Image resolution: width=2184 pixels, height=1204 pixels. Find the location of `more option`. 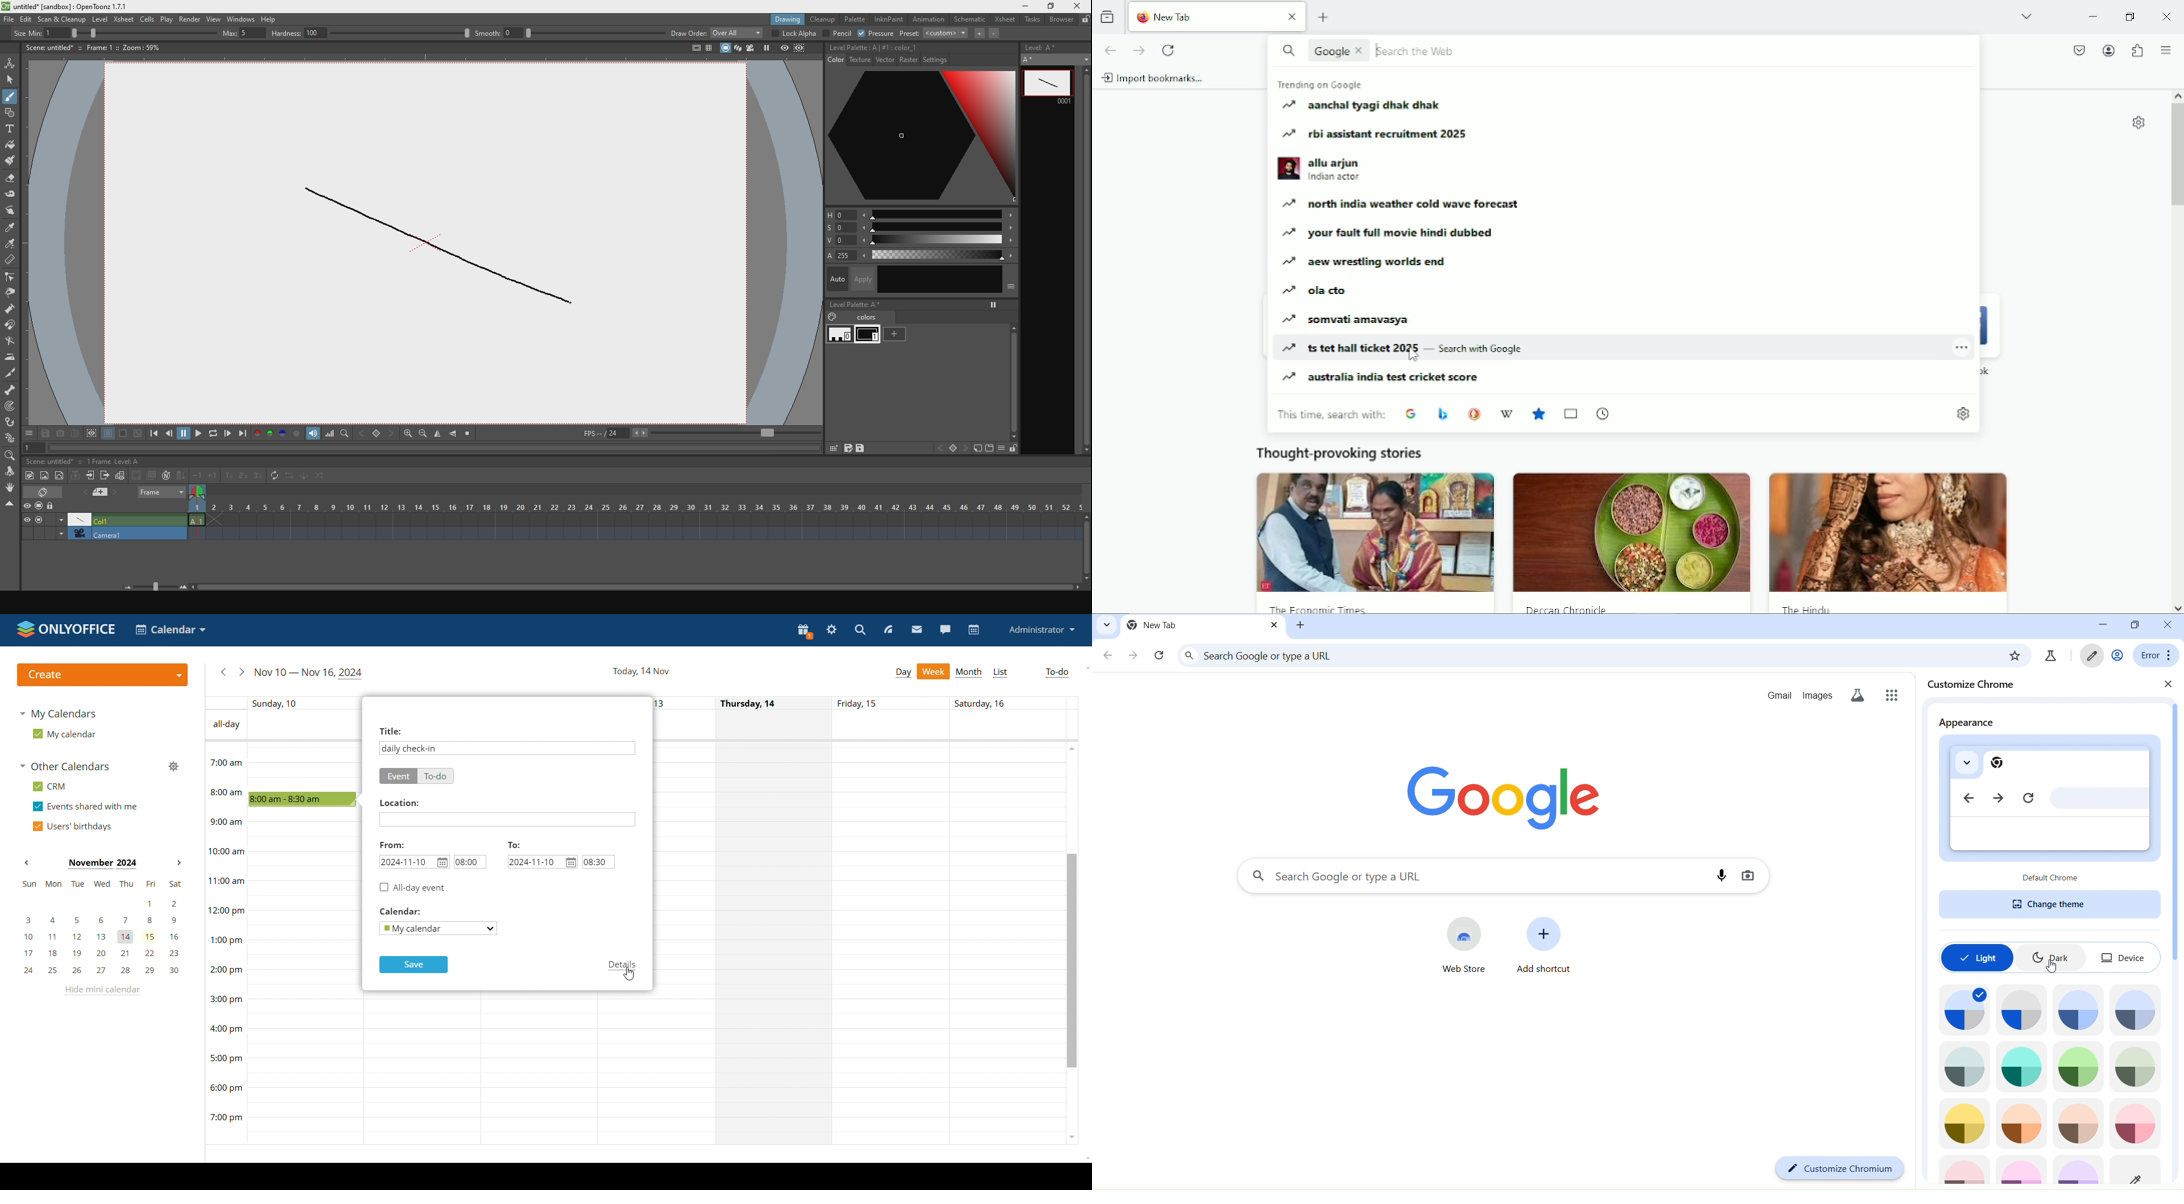

more option is located at coordinates (1962, 345).